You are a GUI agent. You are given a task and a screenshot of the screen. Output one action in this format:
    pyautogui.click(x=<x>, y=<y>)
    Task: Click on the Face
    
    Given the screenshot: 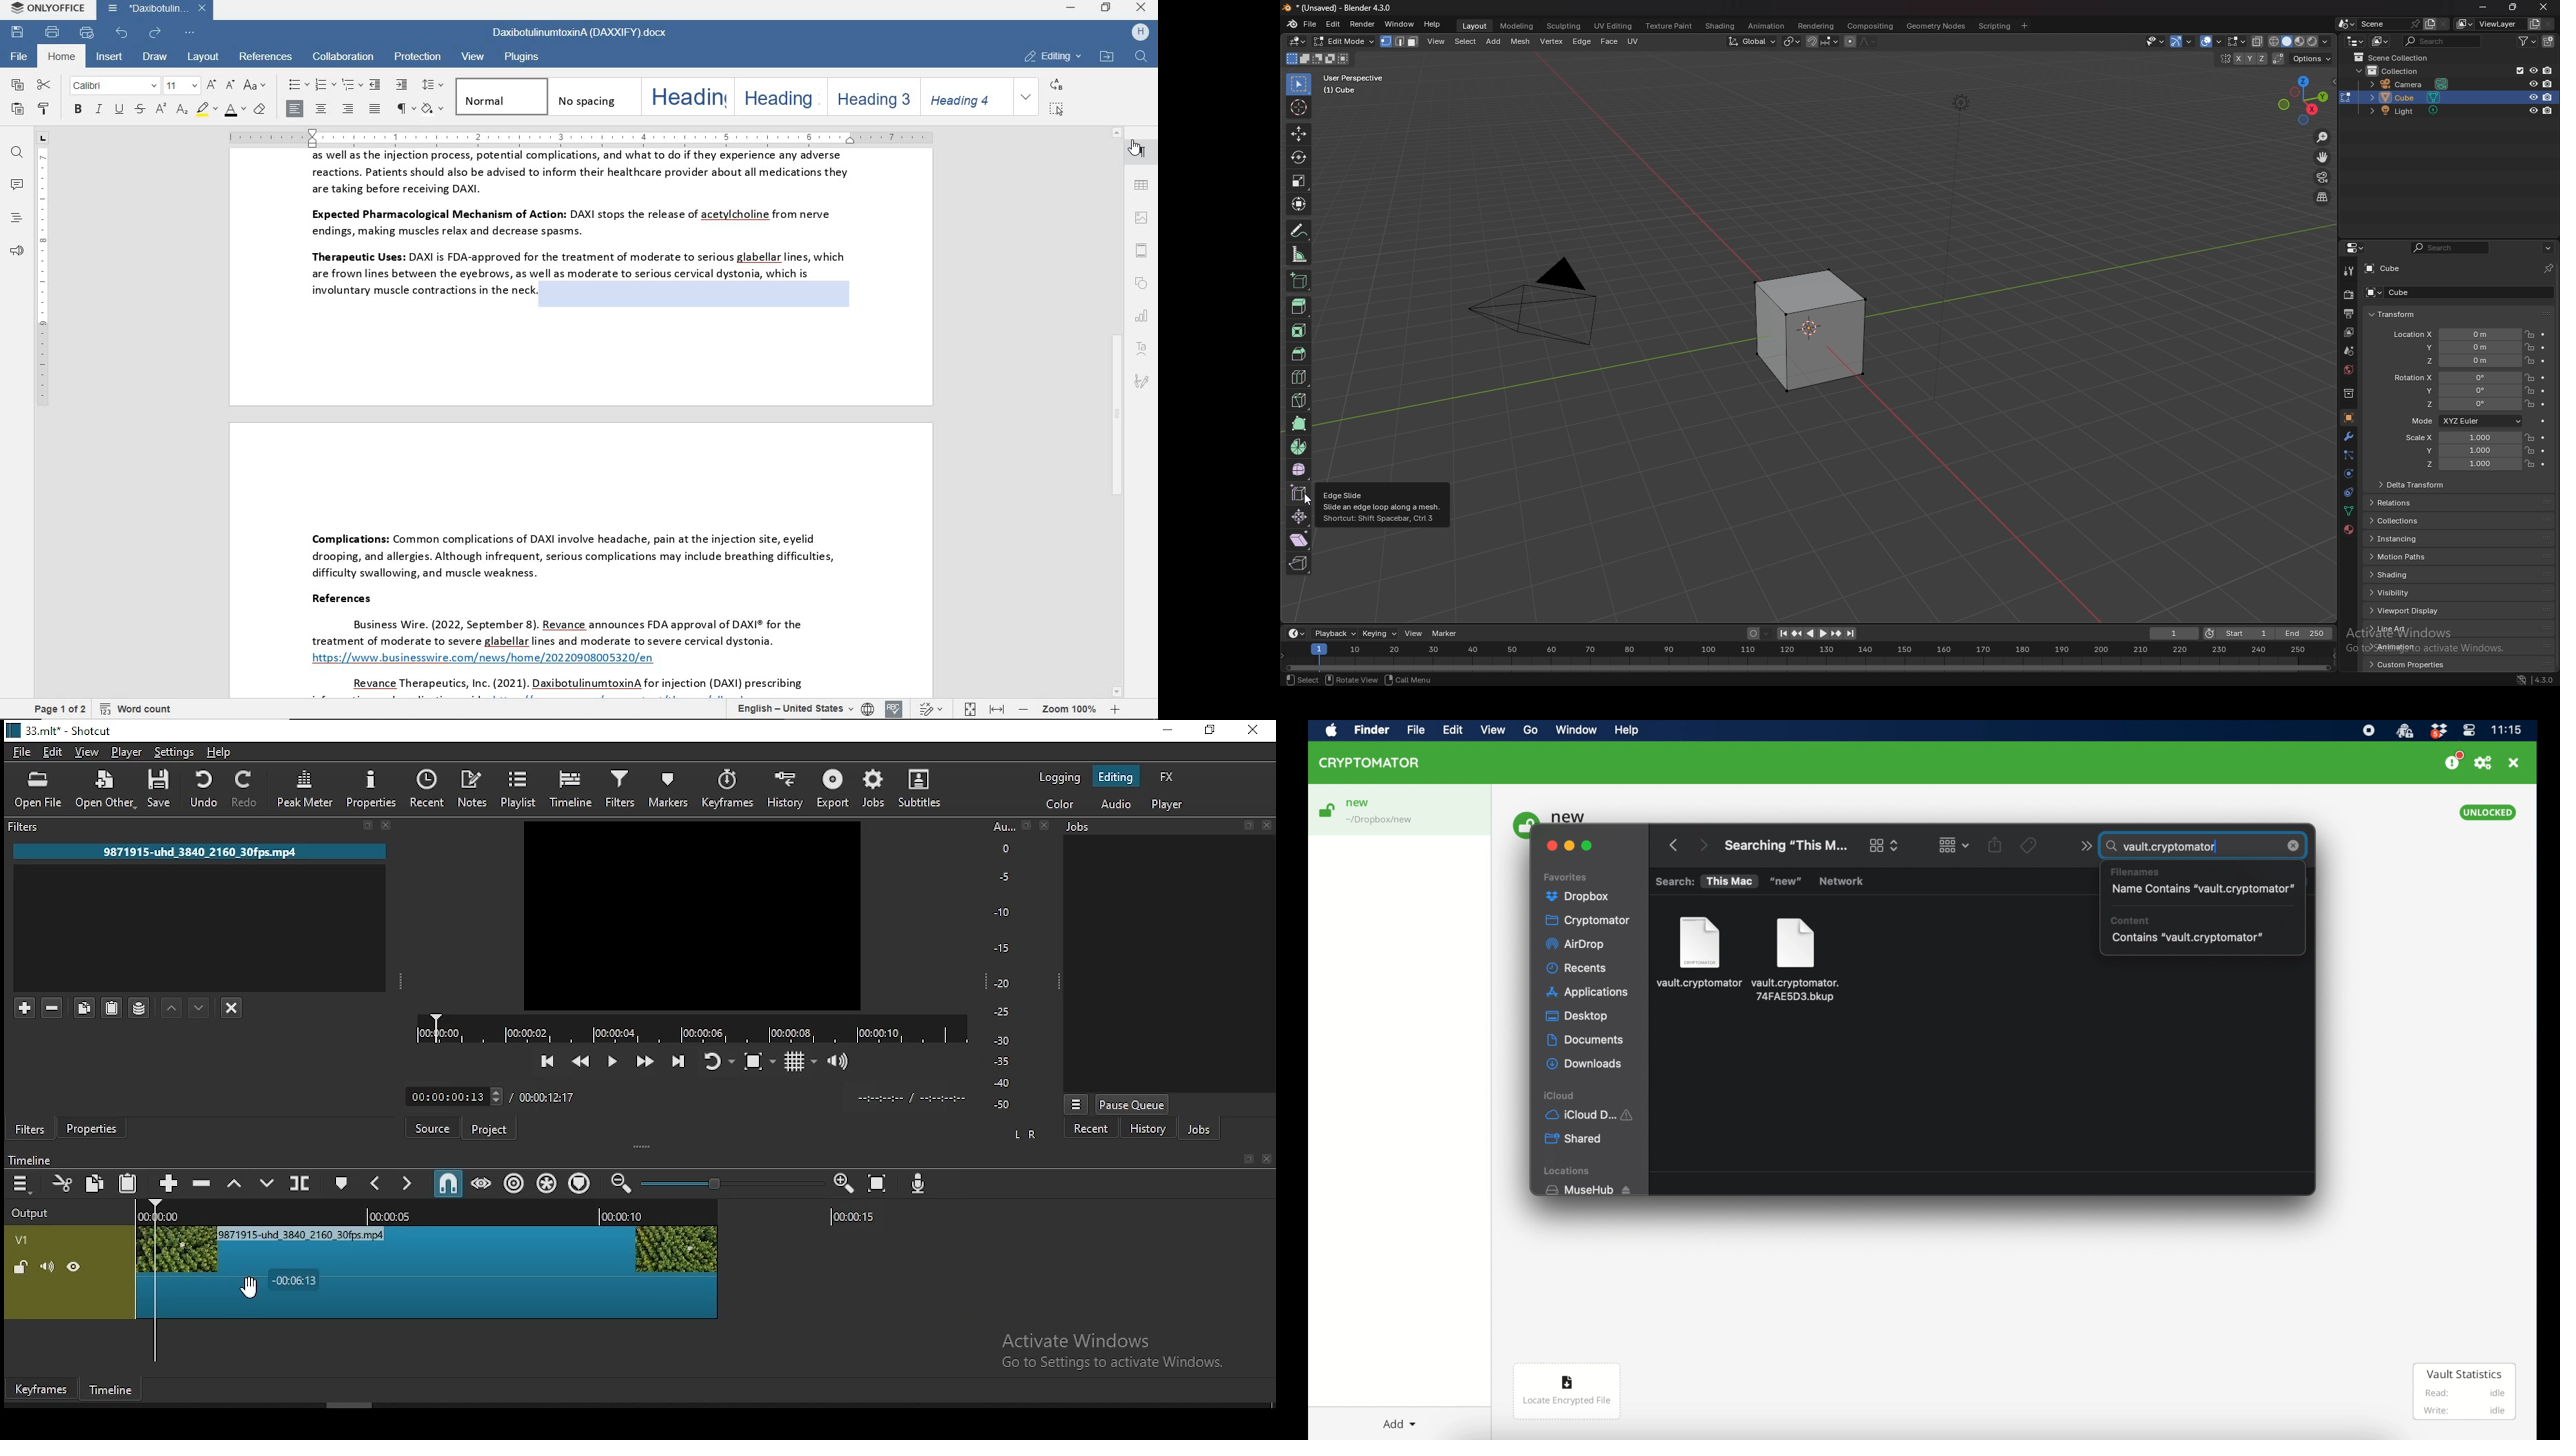 What is the action you would take?
    pyautogui.click(x=1608, y=39)
    